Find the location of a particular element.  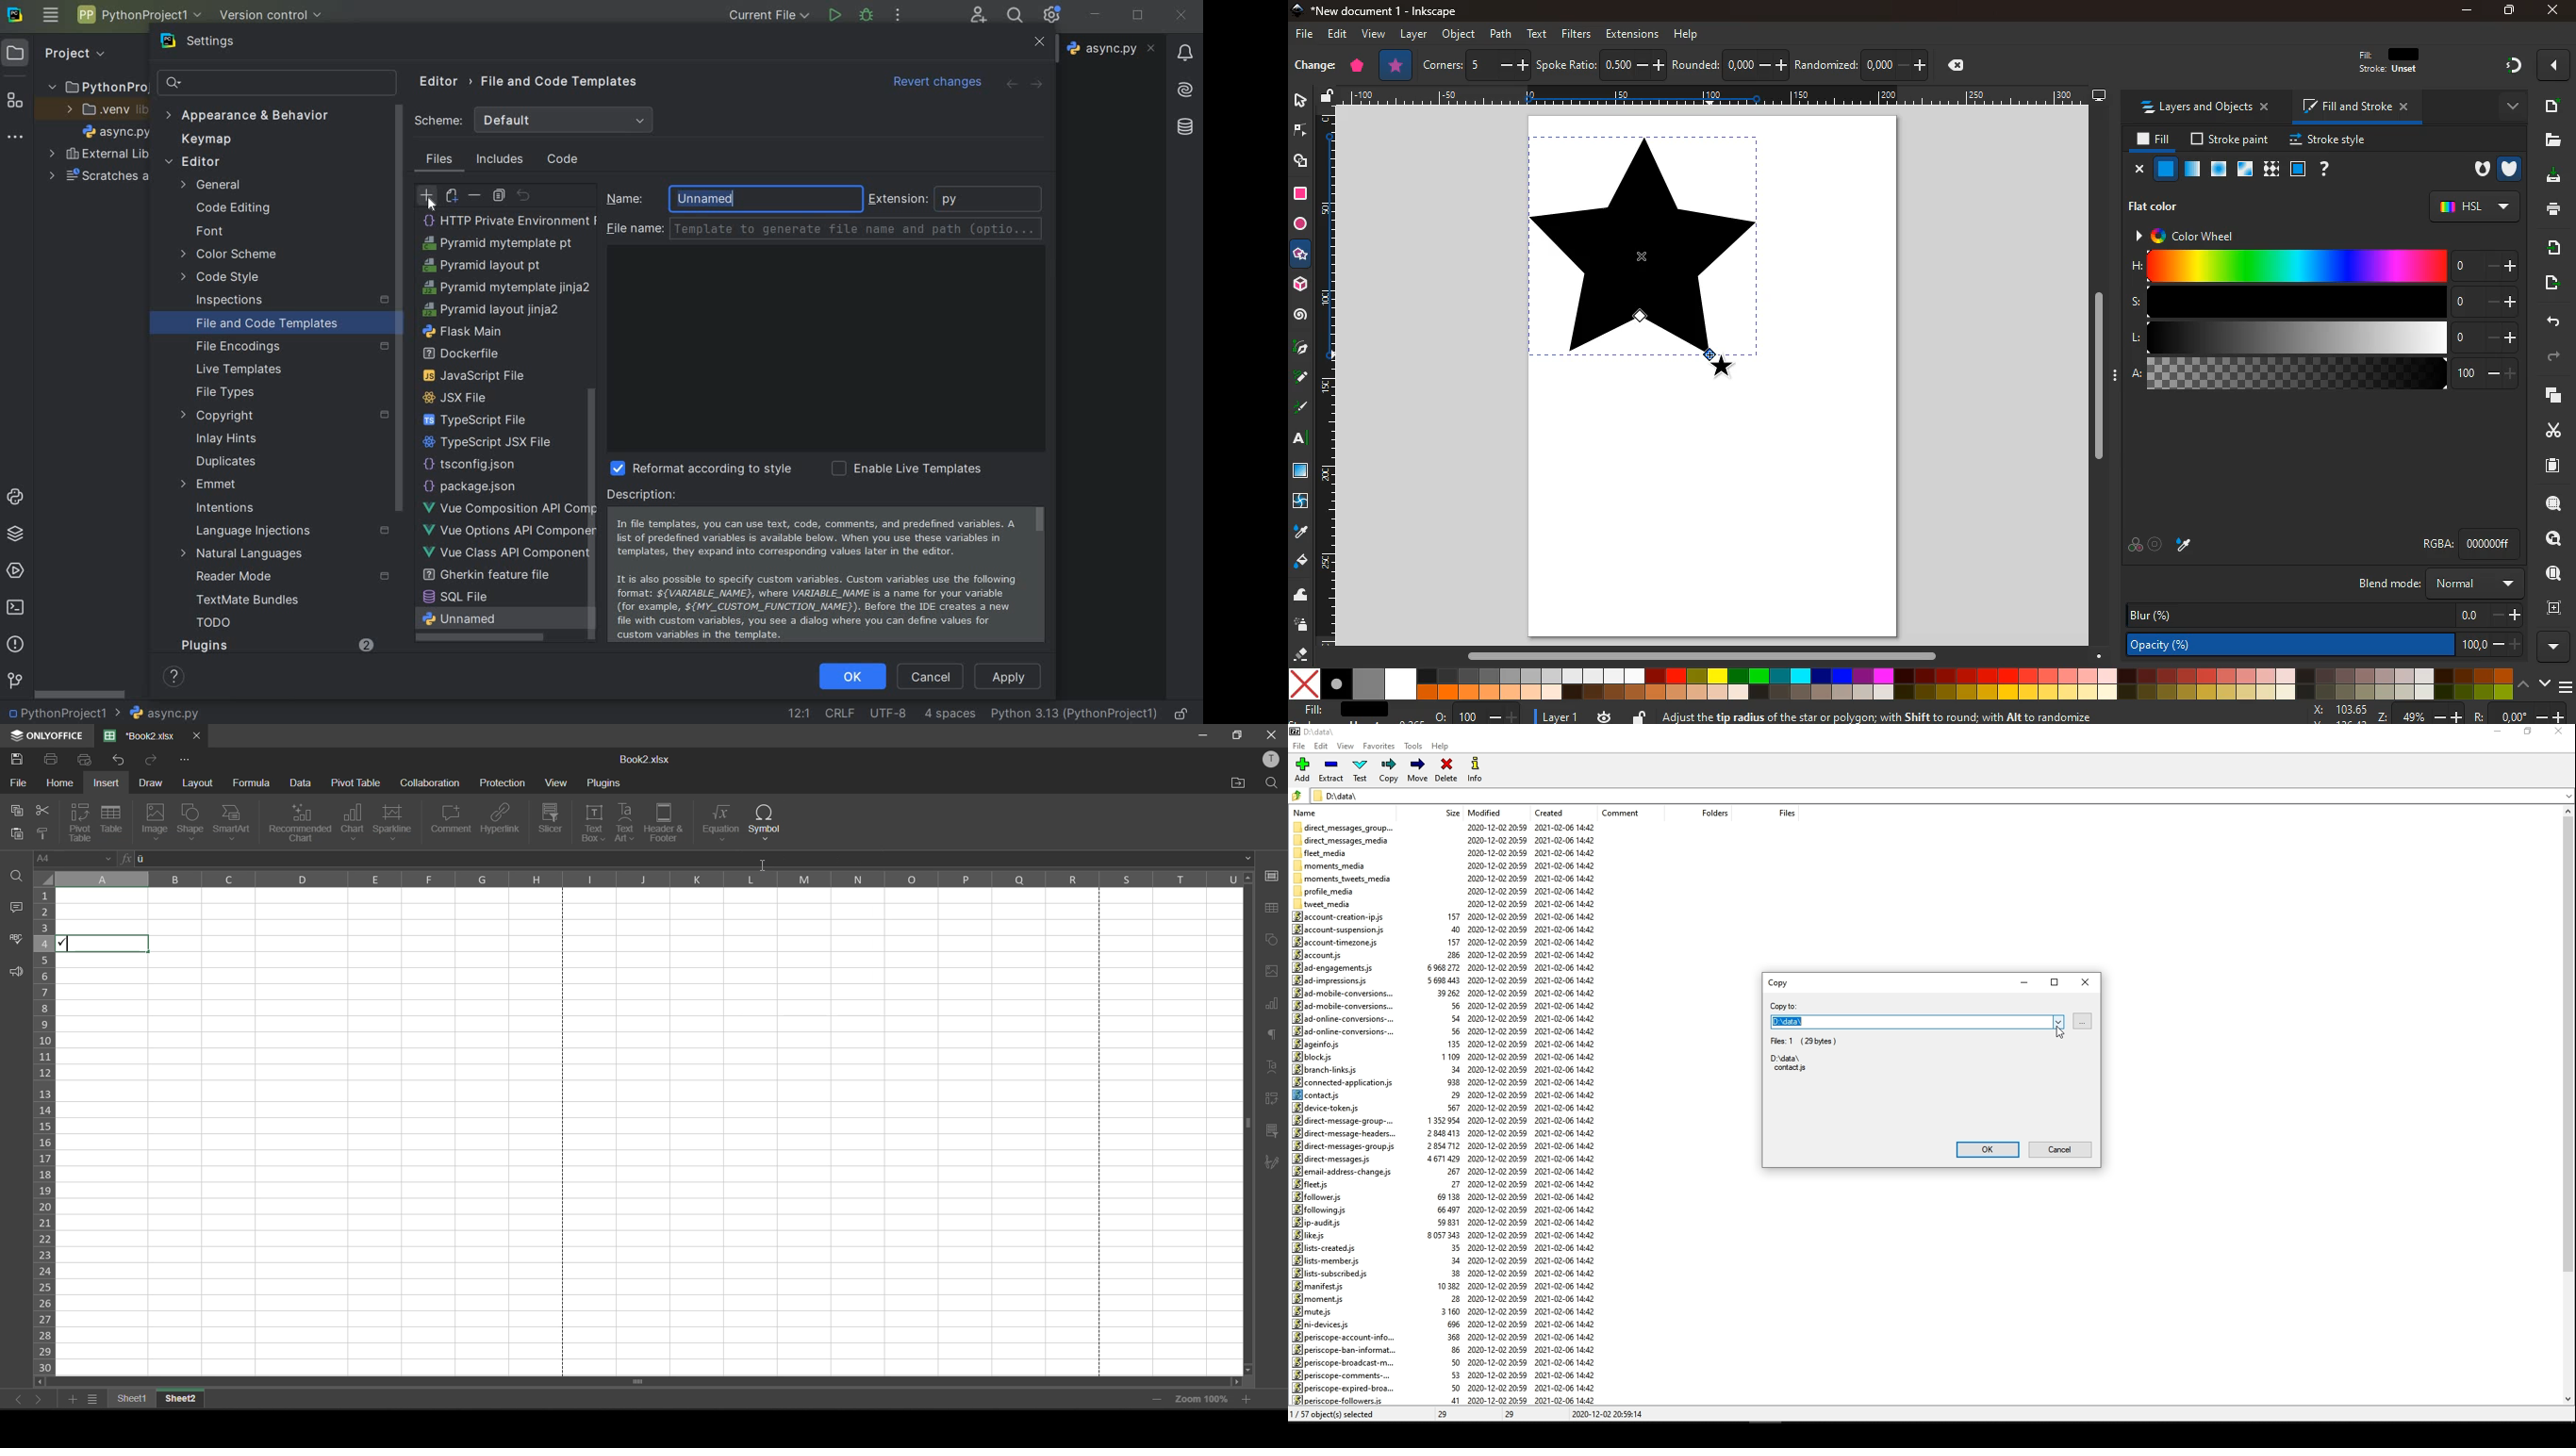

spellcheck is located at coordinates (17, 941).